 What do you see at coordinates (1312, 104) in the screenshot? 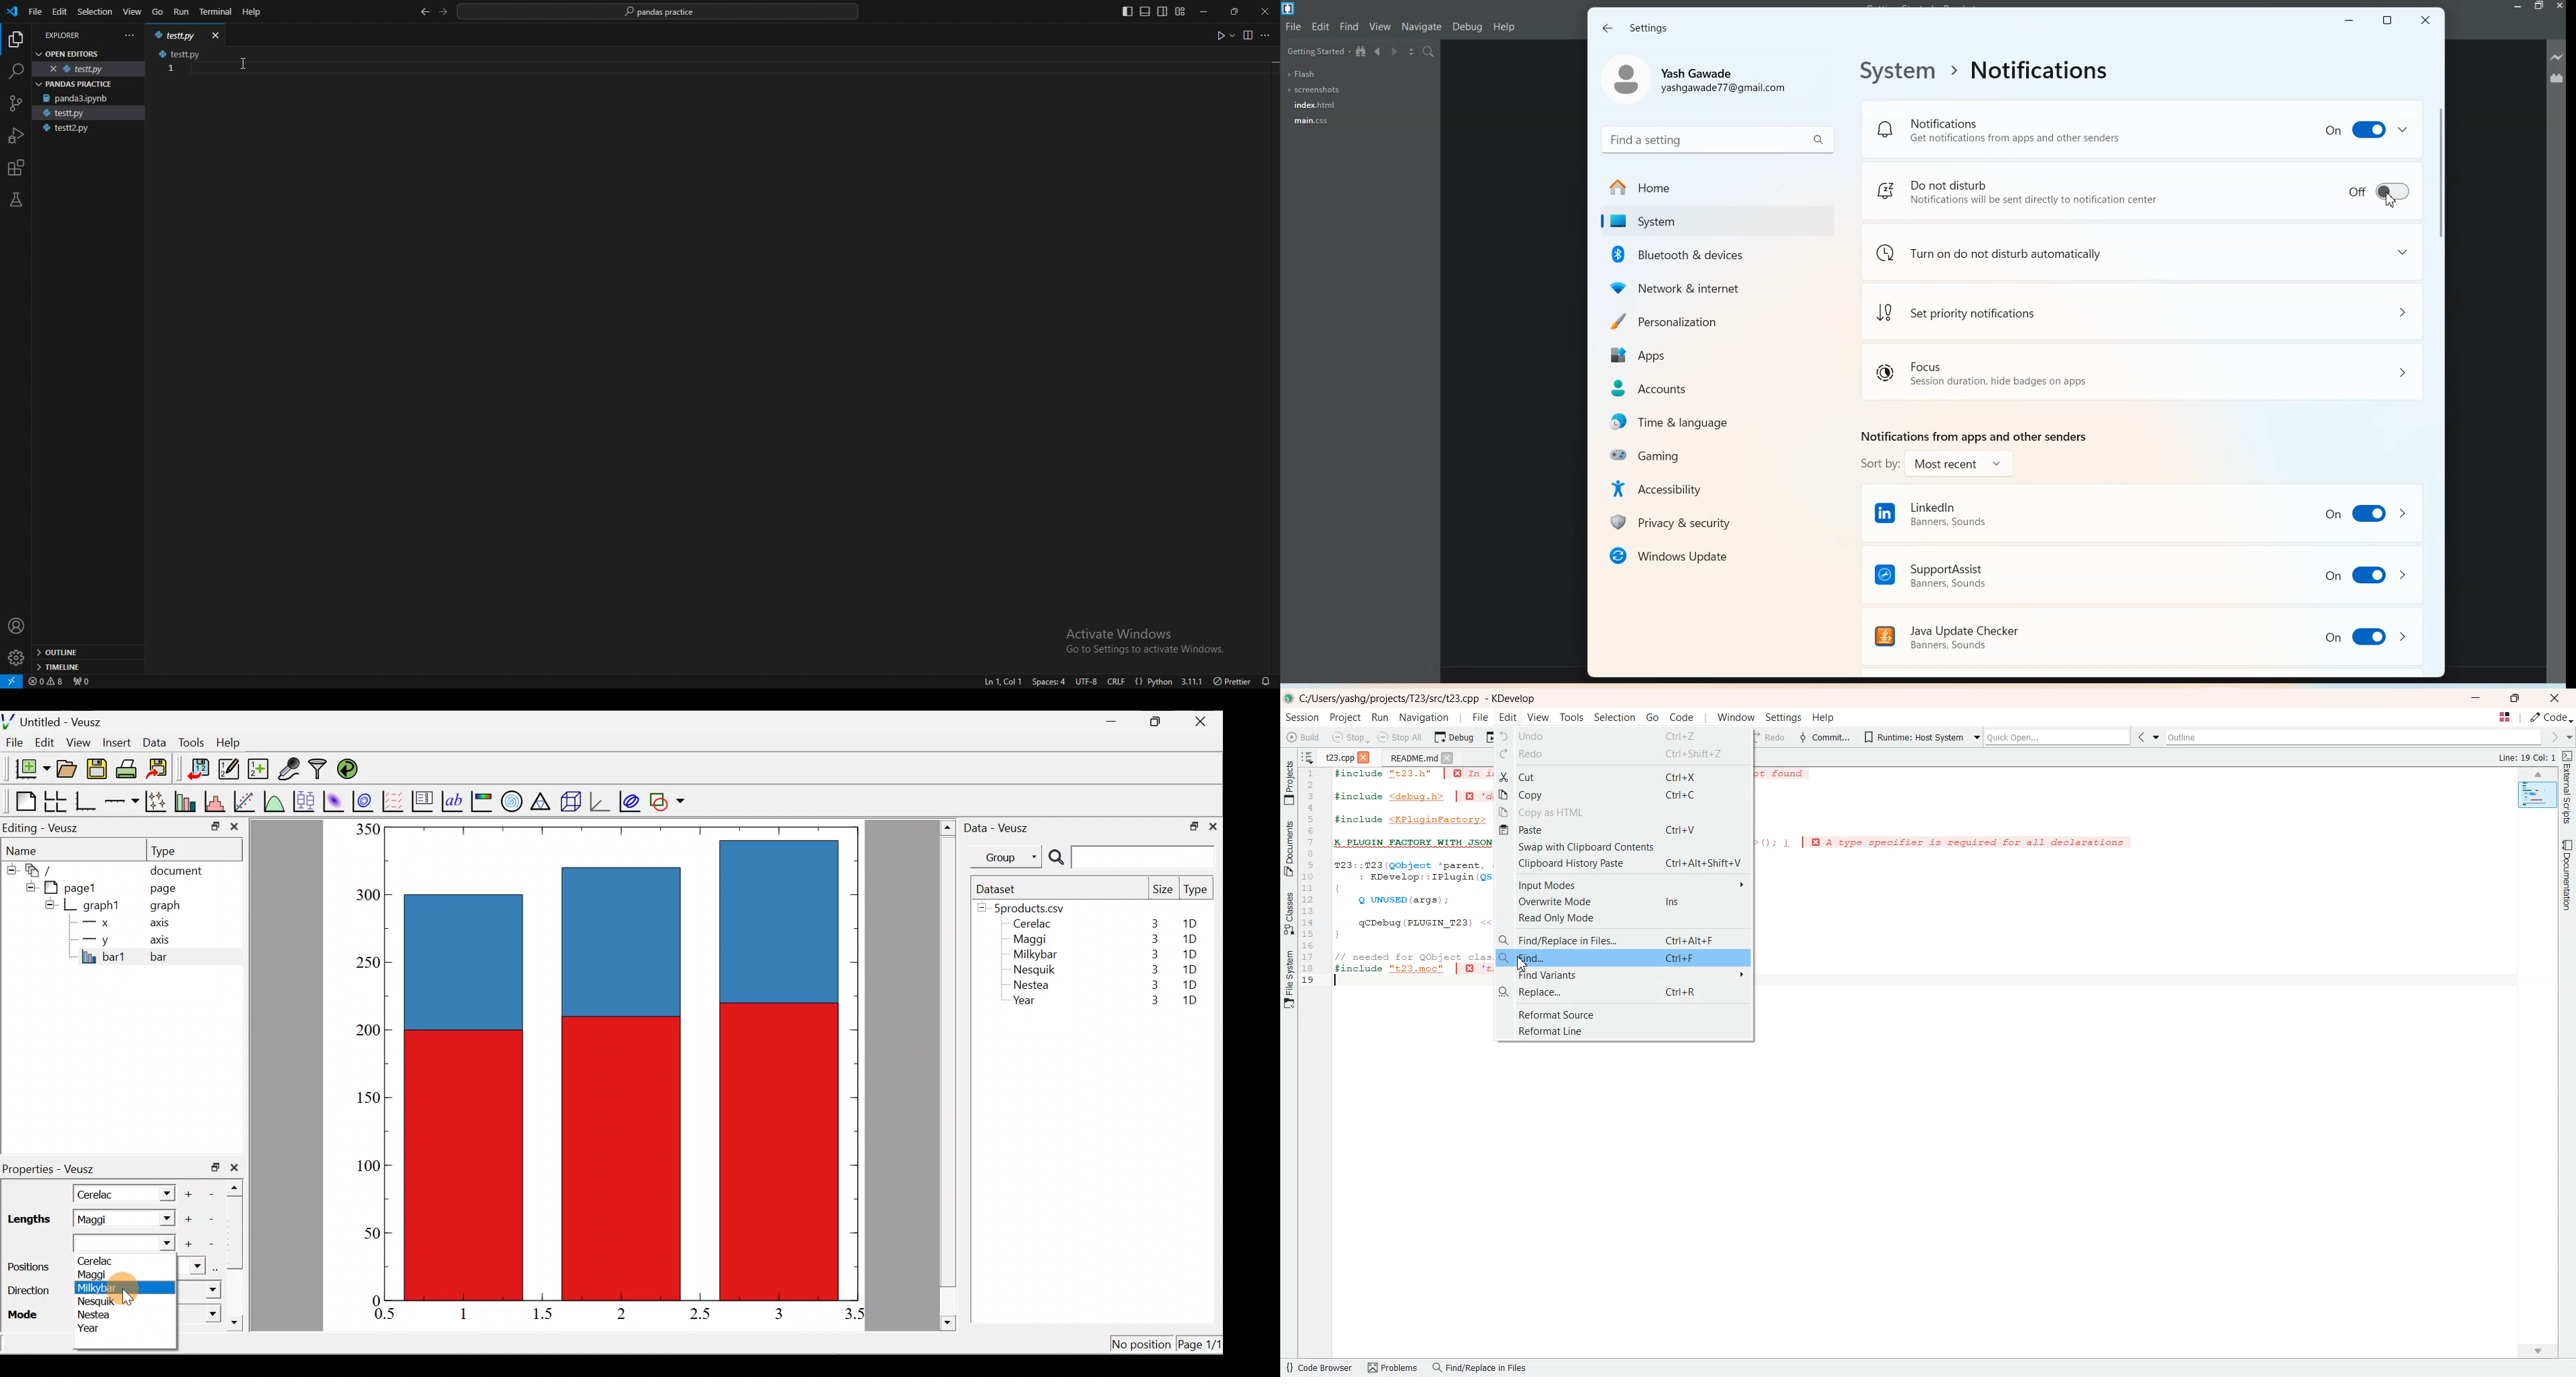
I see `index.html` at bounding box center [1312, 104].